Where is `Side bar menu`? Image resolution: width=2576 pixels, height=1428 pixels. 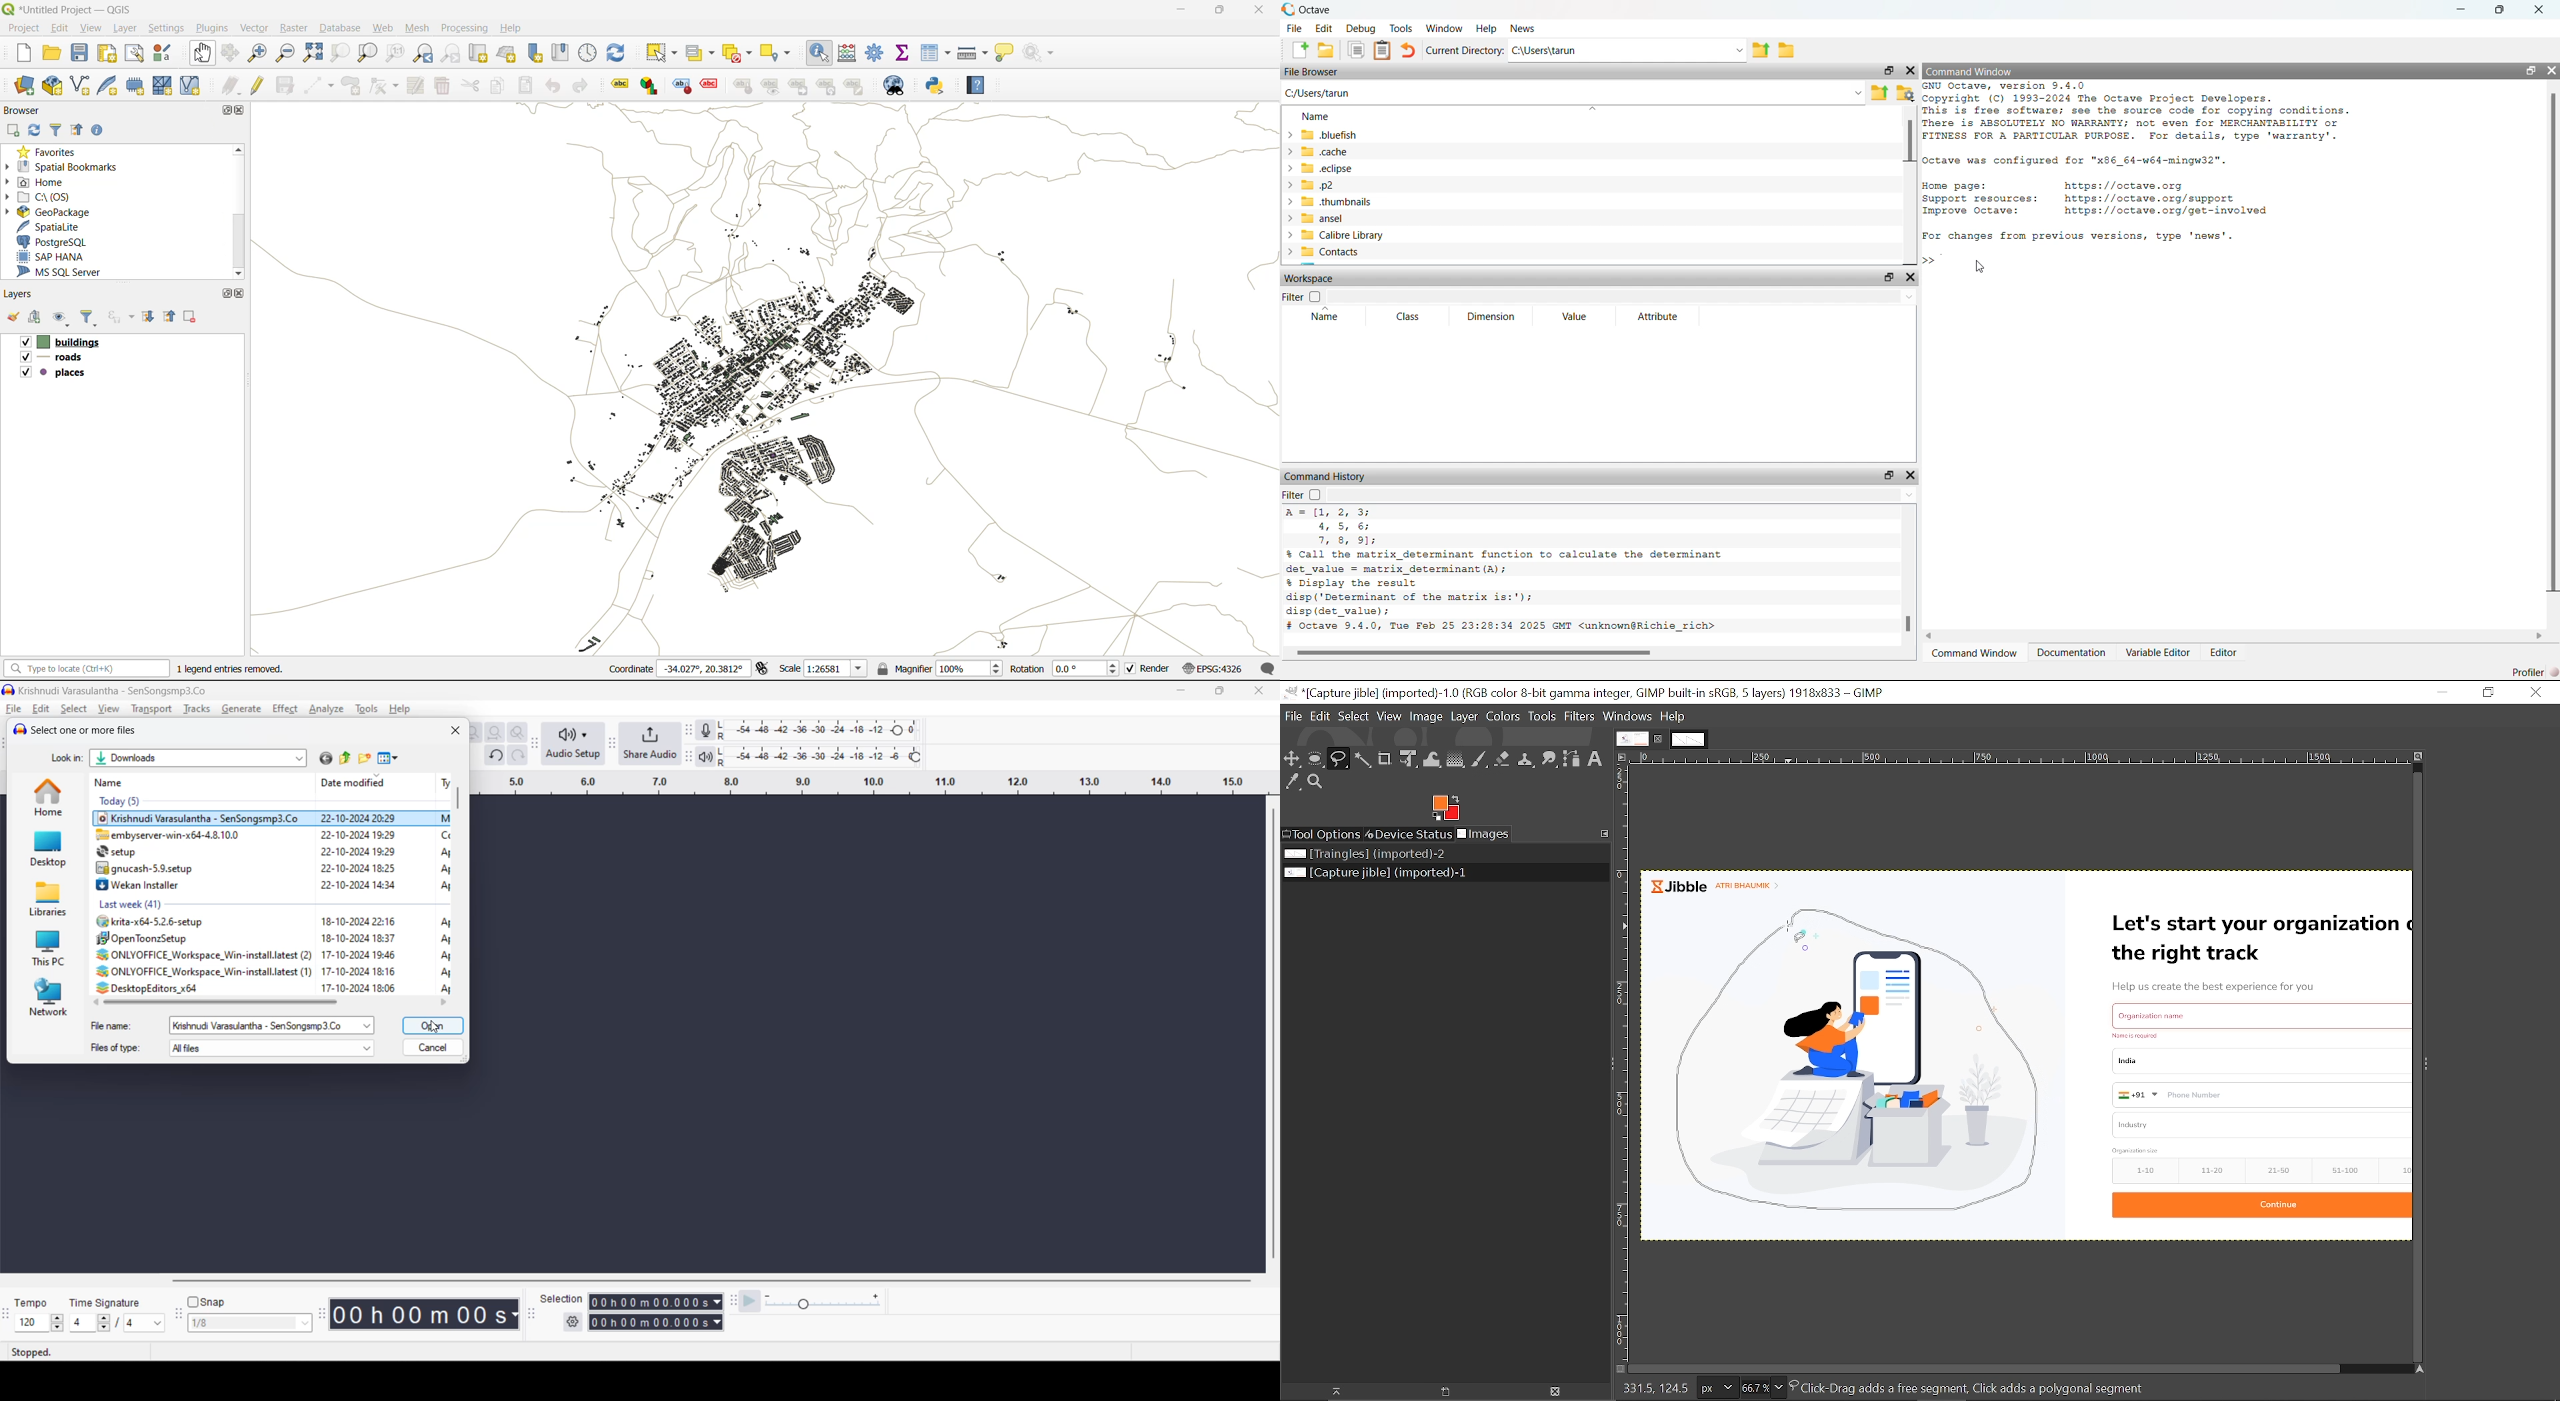
Side bar menu is located at coordinates (2427, 1071).